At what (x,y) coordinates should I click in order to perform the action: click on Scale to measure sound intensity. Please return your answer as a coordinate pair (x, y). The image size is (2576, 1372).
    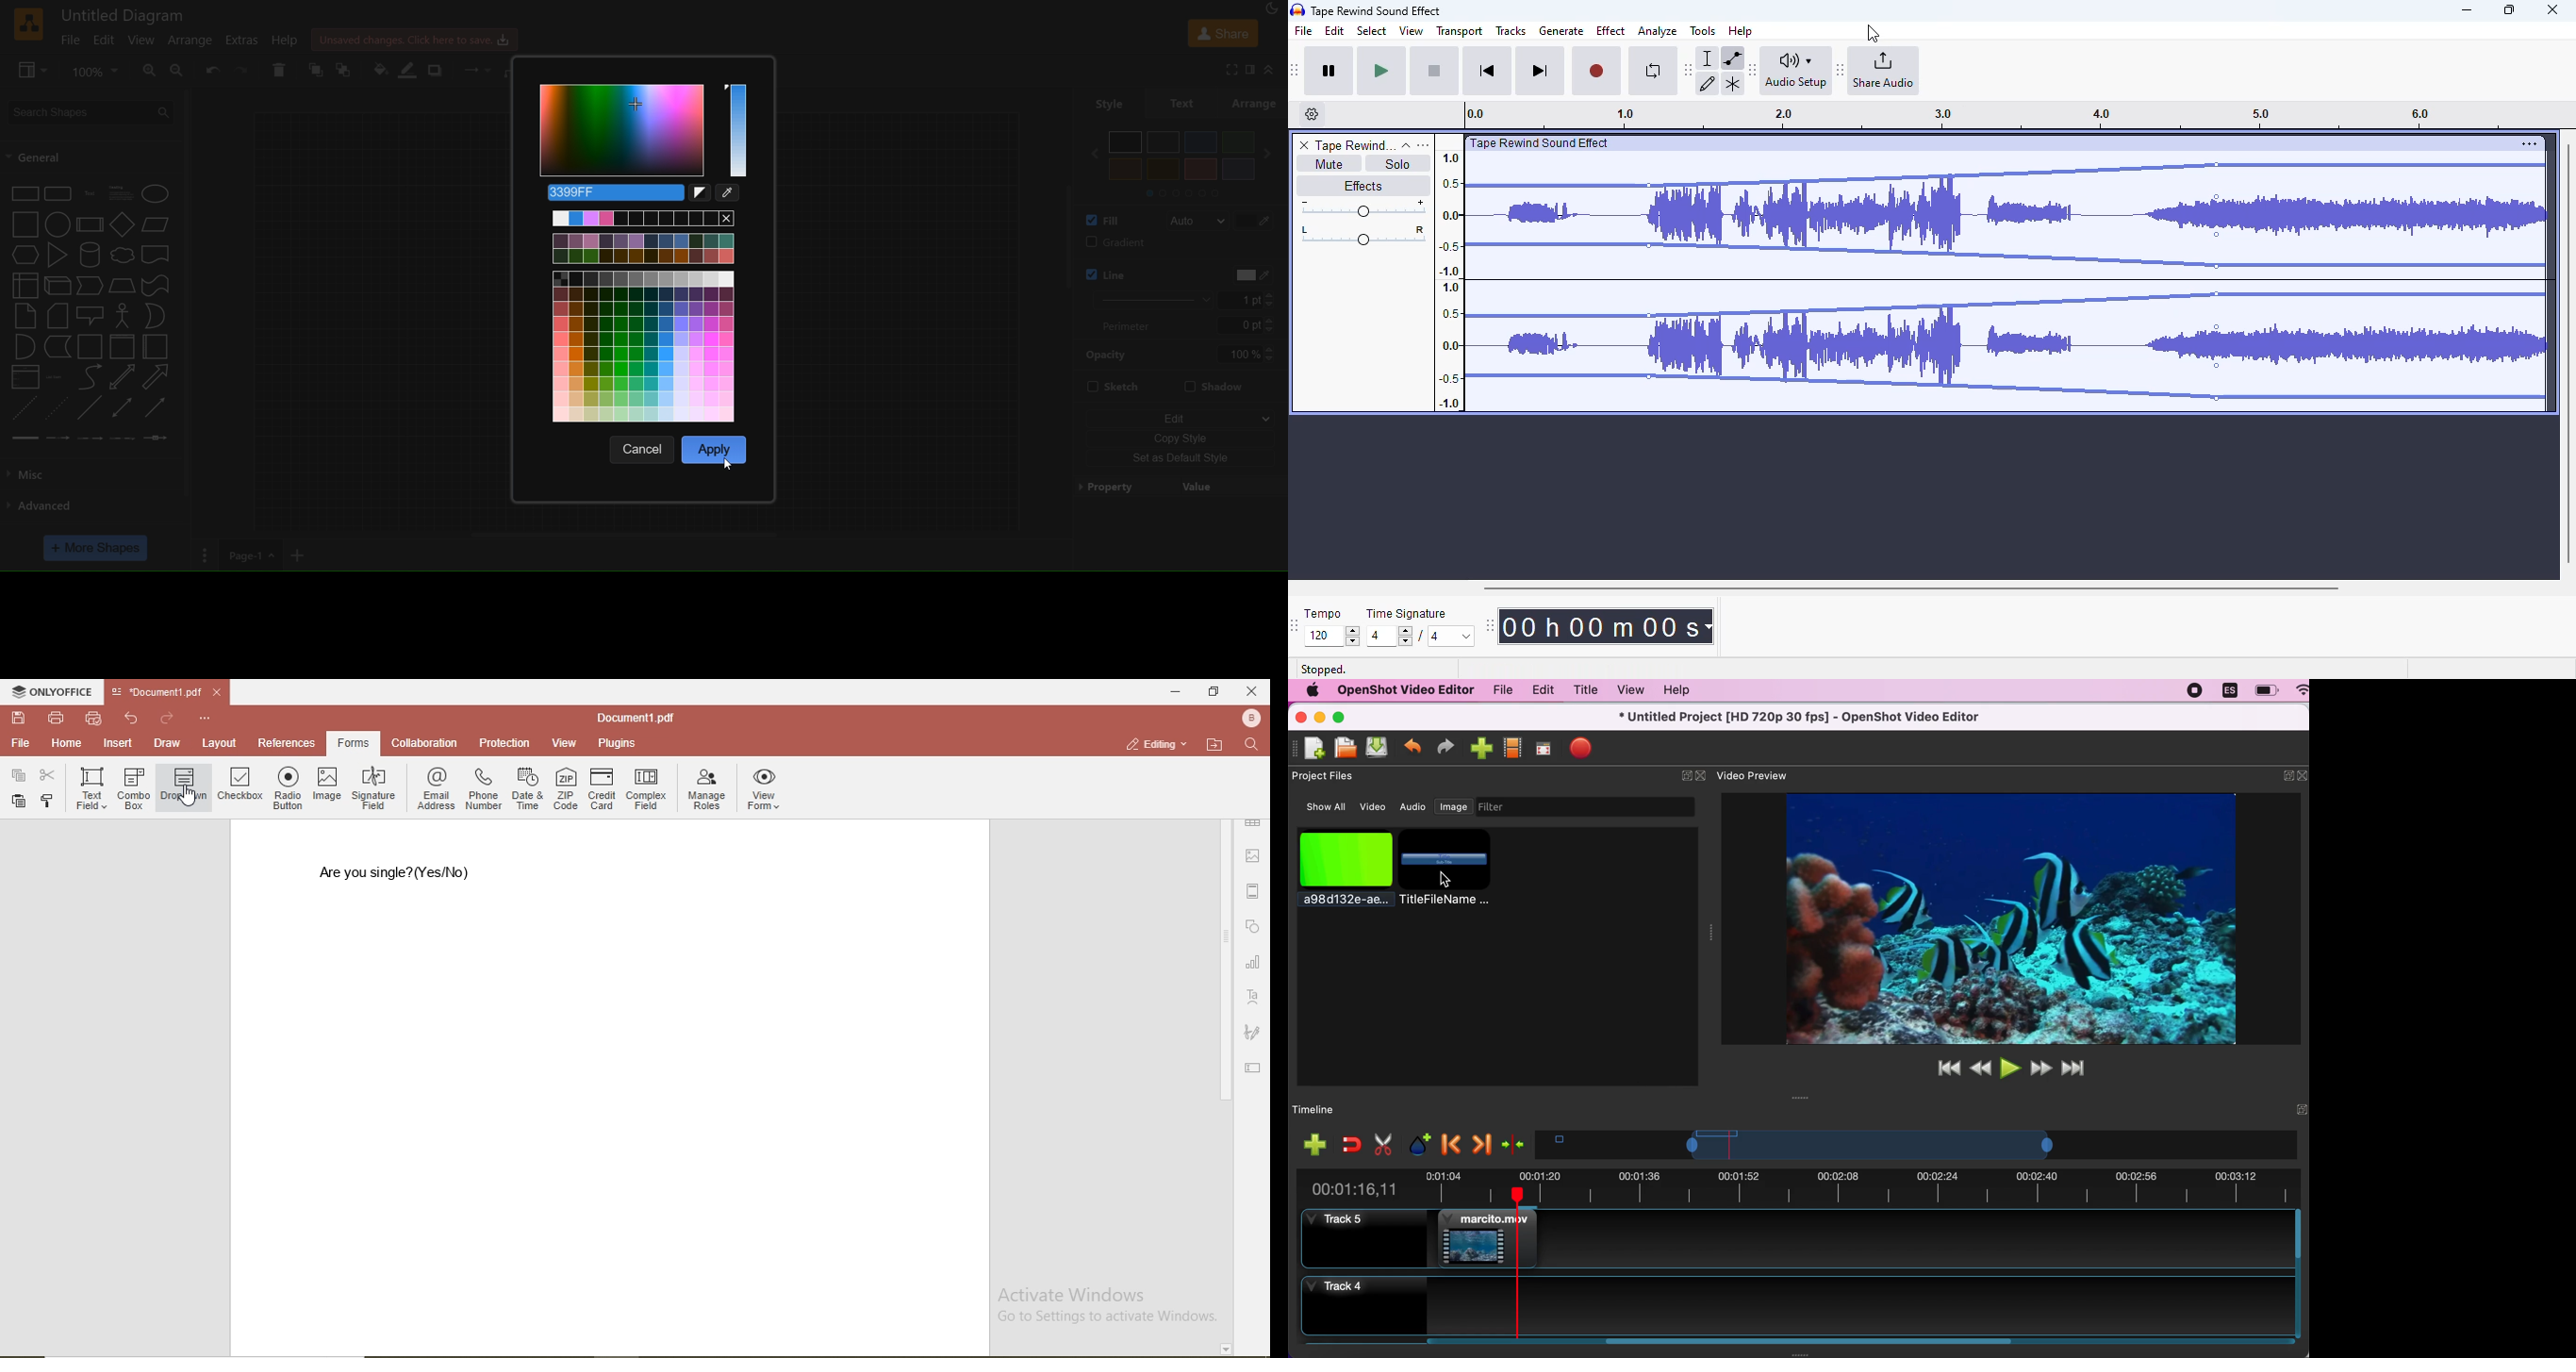
    Looking at the image, I should click on (1450, 279).